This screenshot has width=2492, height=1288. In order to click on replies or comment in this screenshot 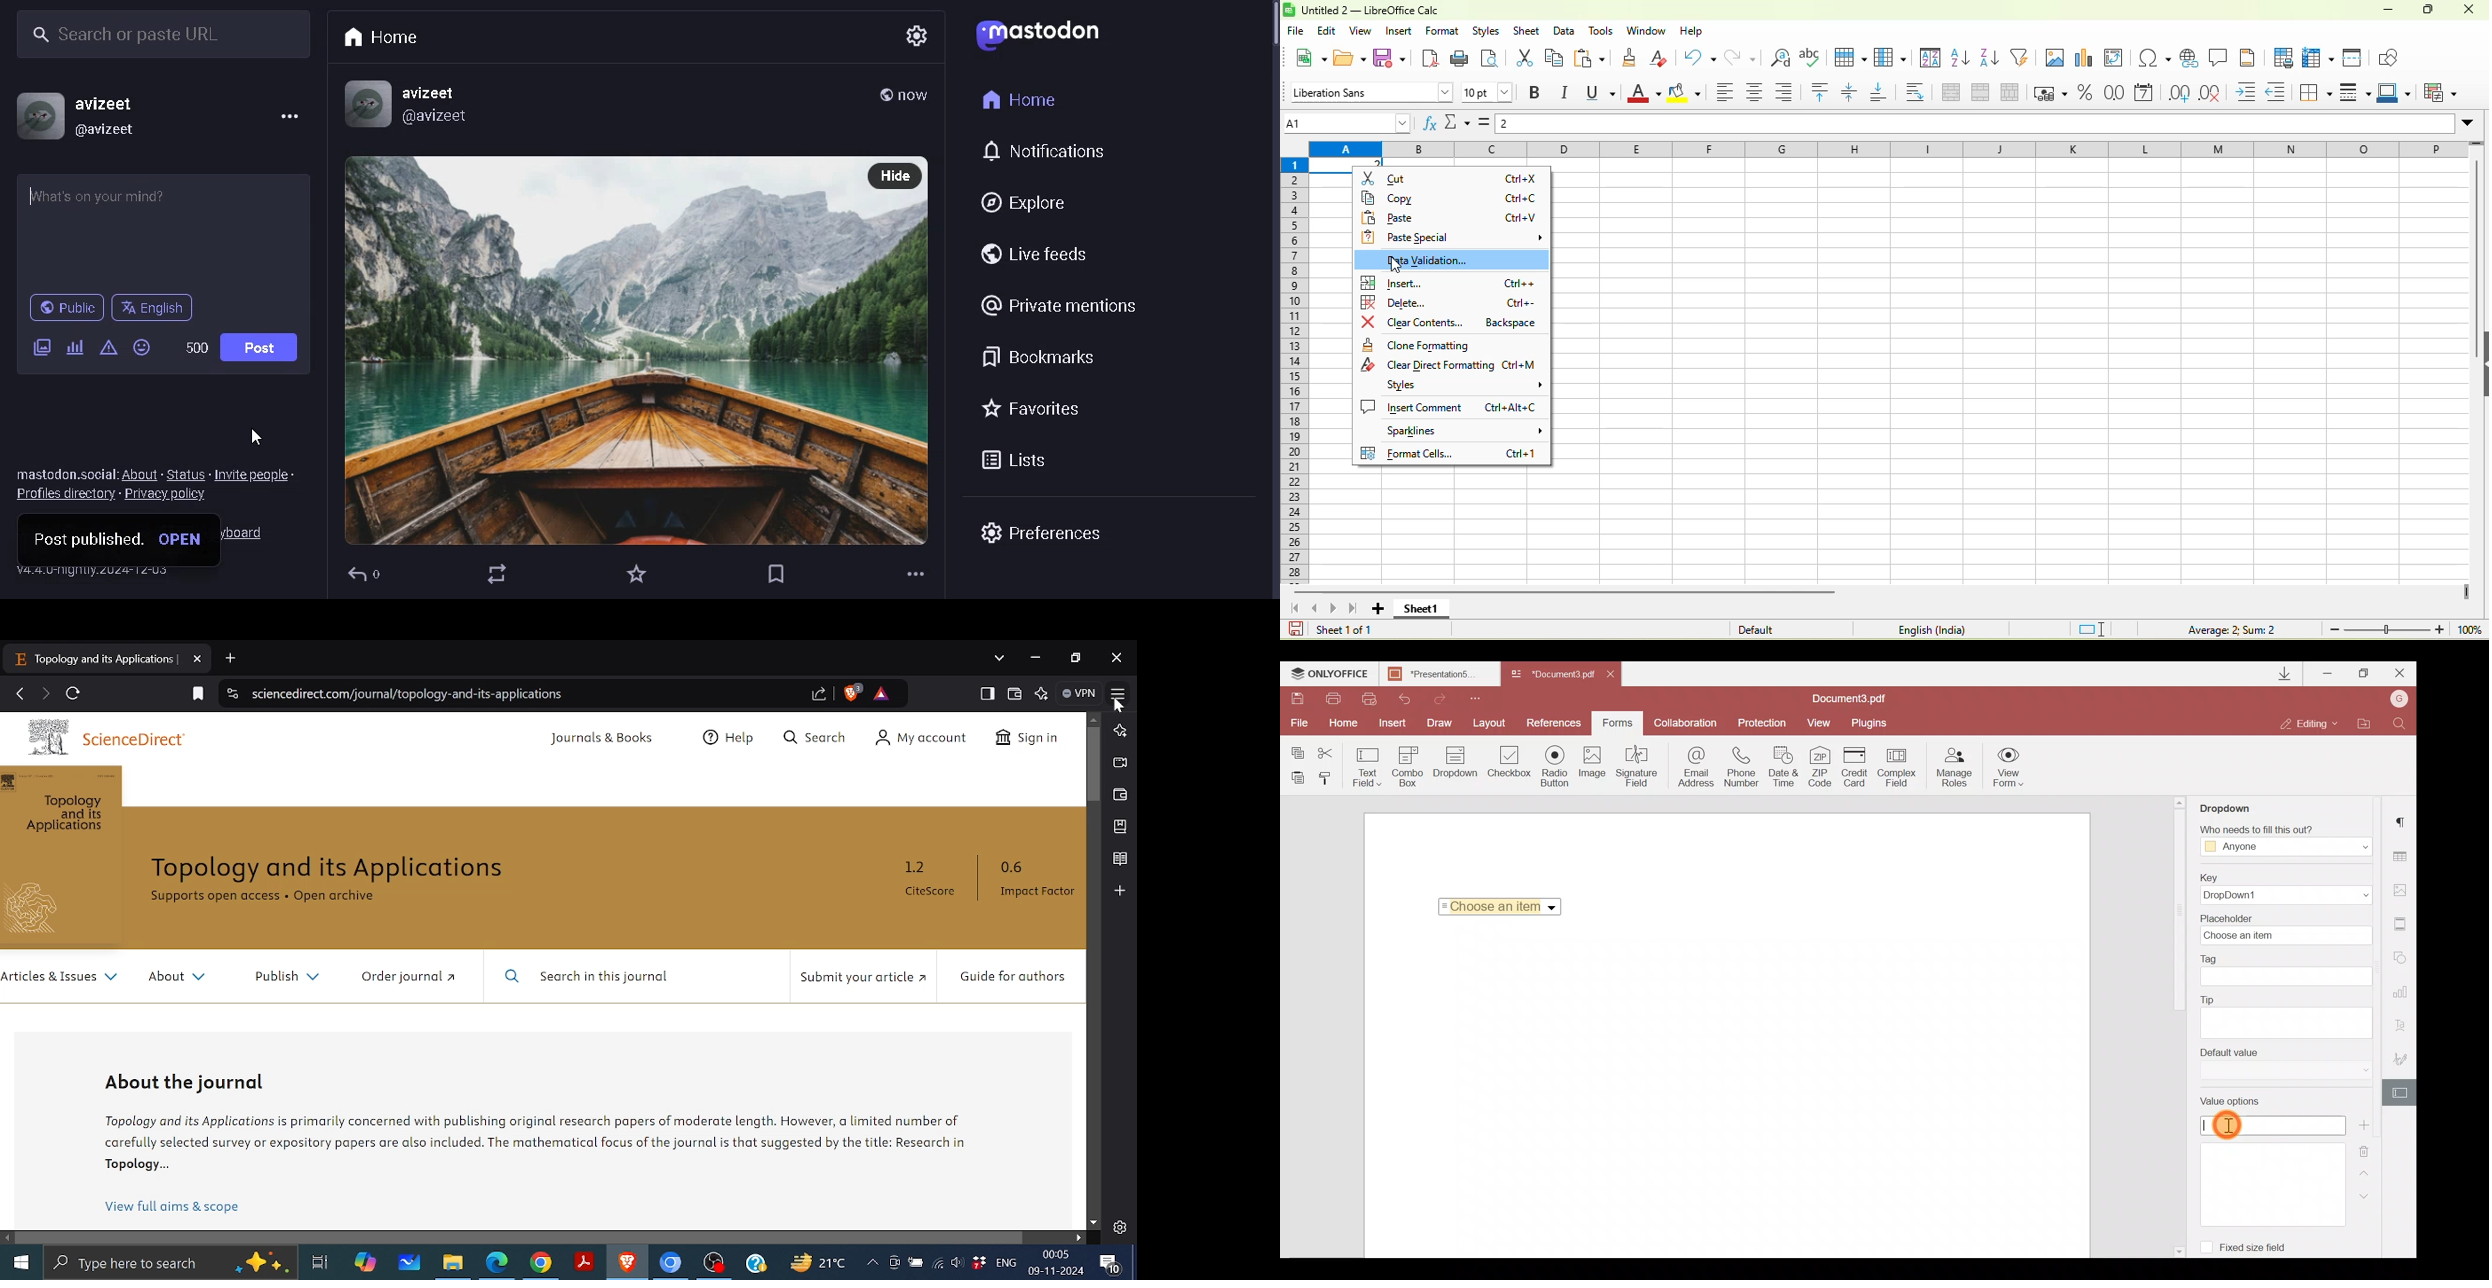, I will do `click(369, 578)`.